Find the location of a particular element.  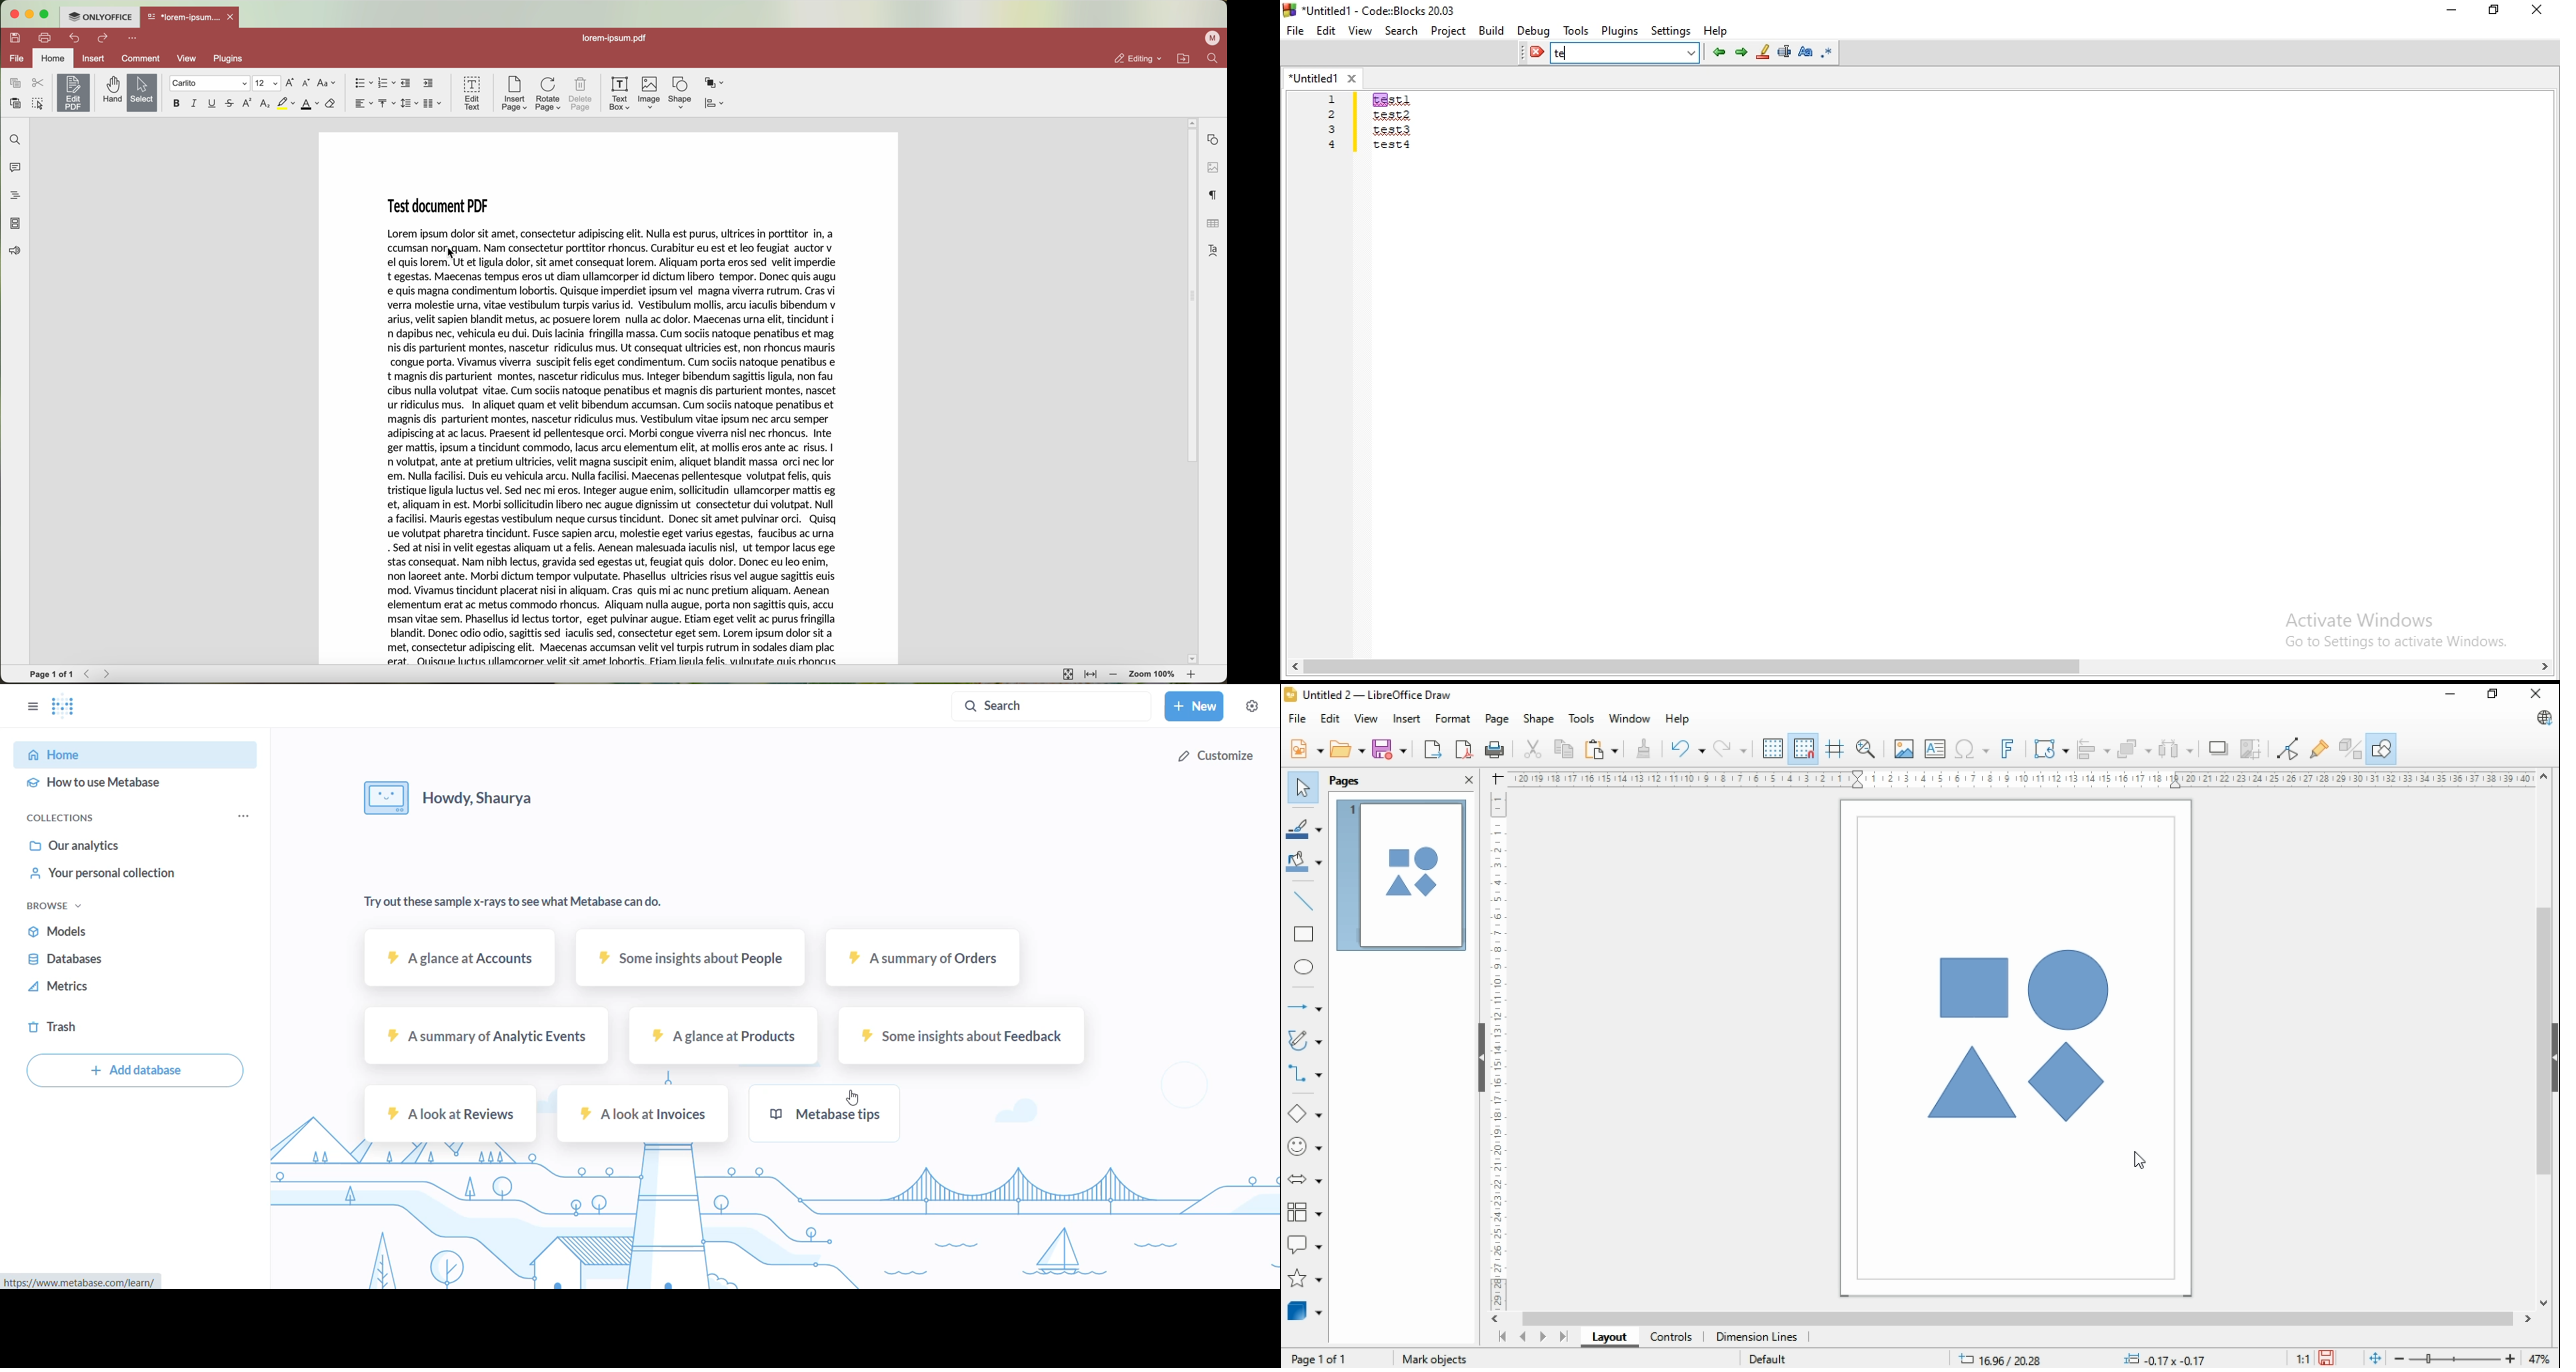

mouse pointer is located at coordinates (2138, 1162).